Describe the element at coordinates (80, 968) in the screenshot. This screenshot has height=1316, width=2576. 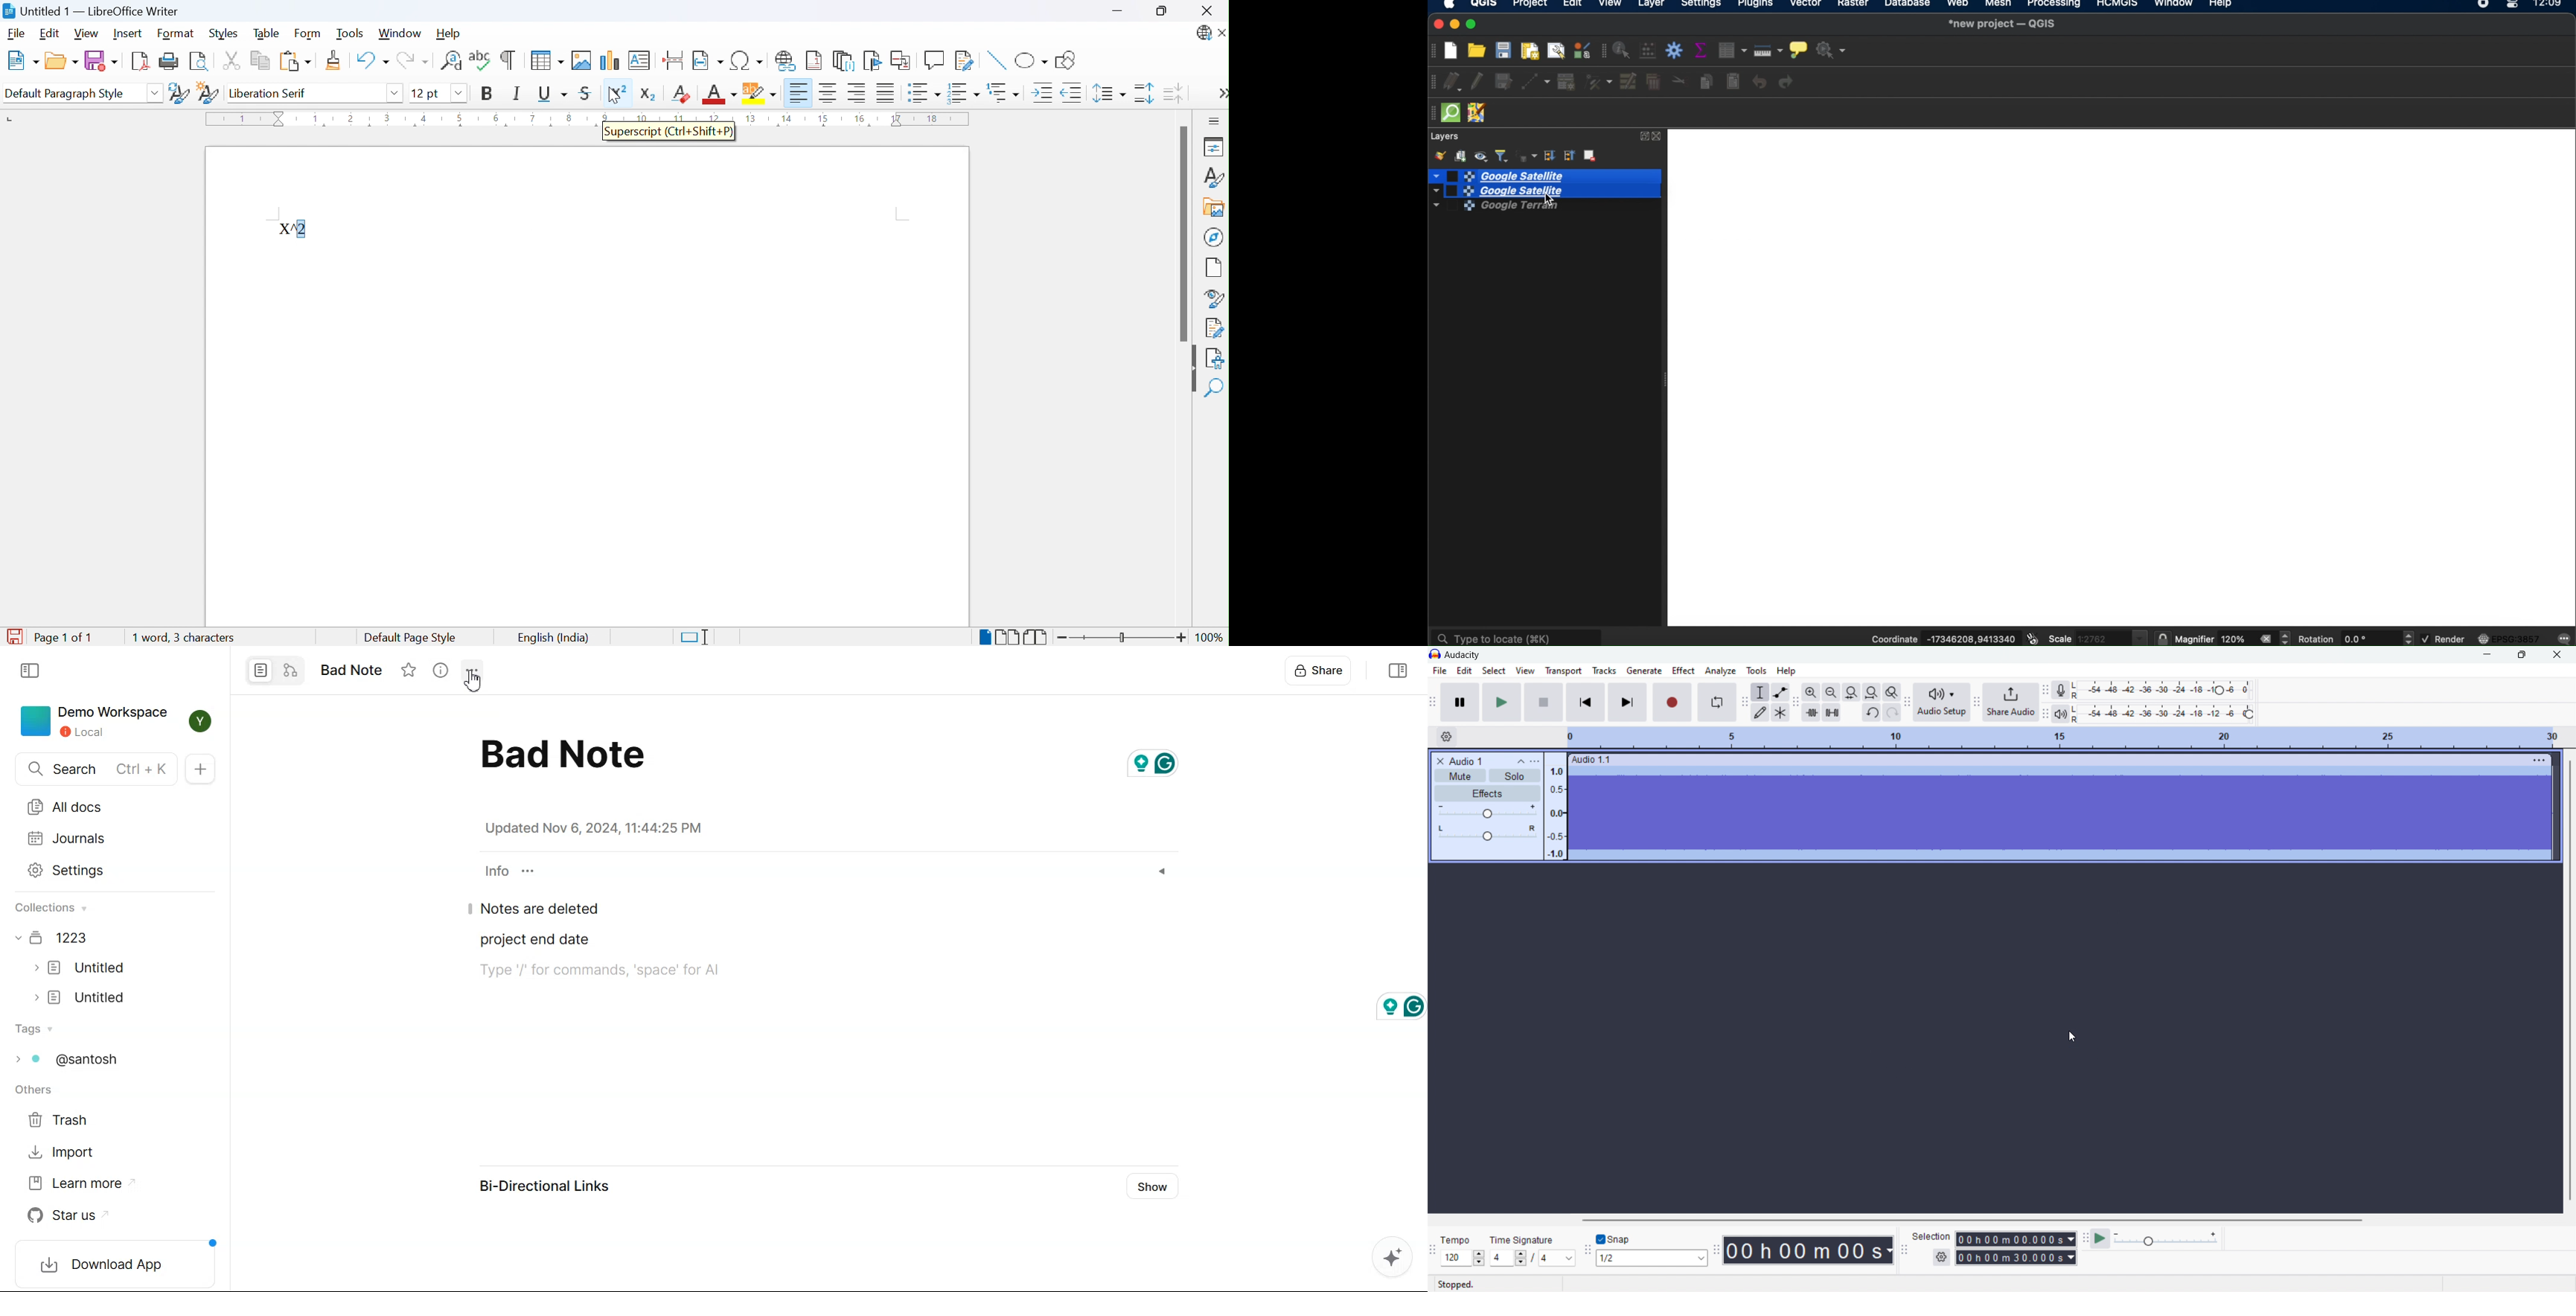
I see `Document file` at that location.